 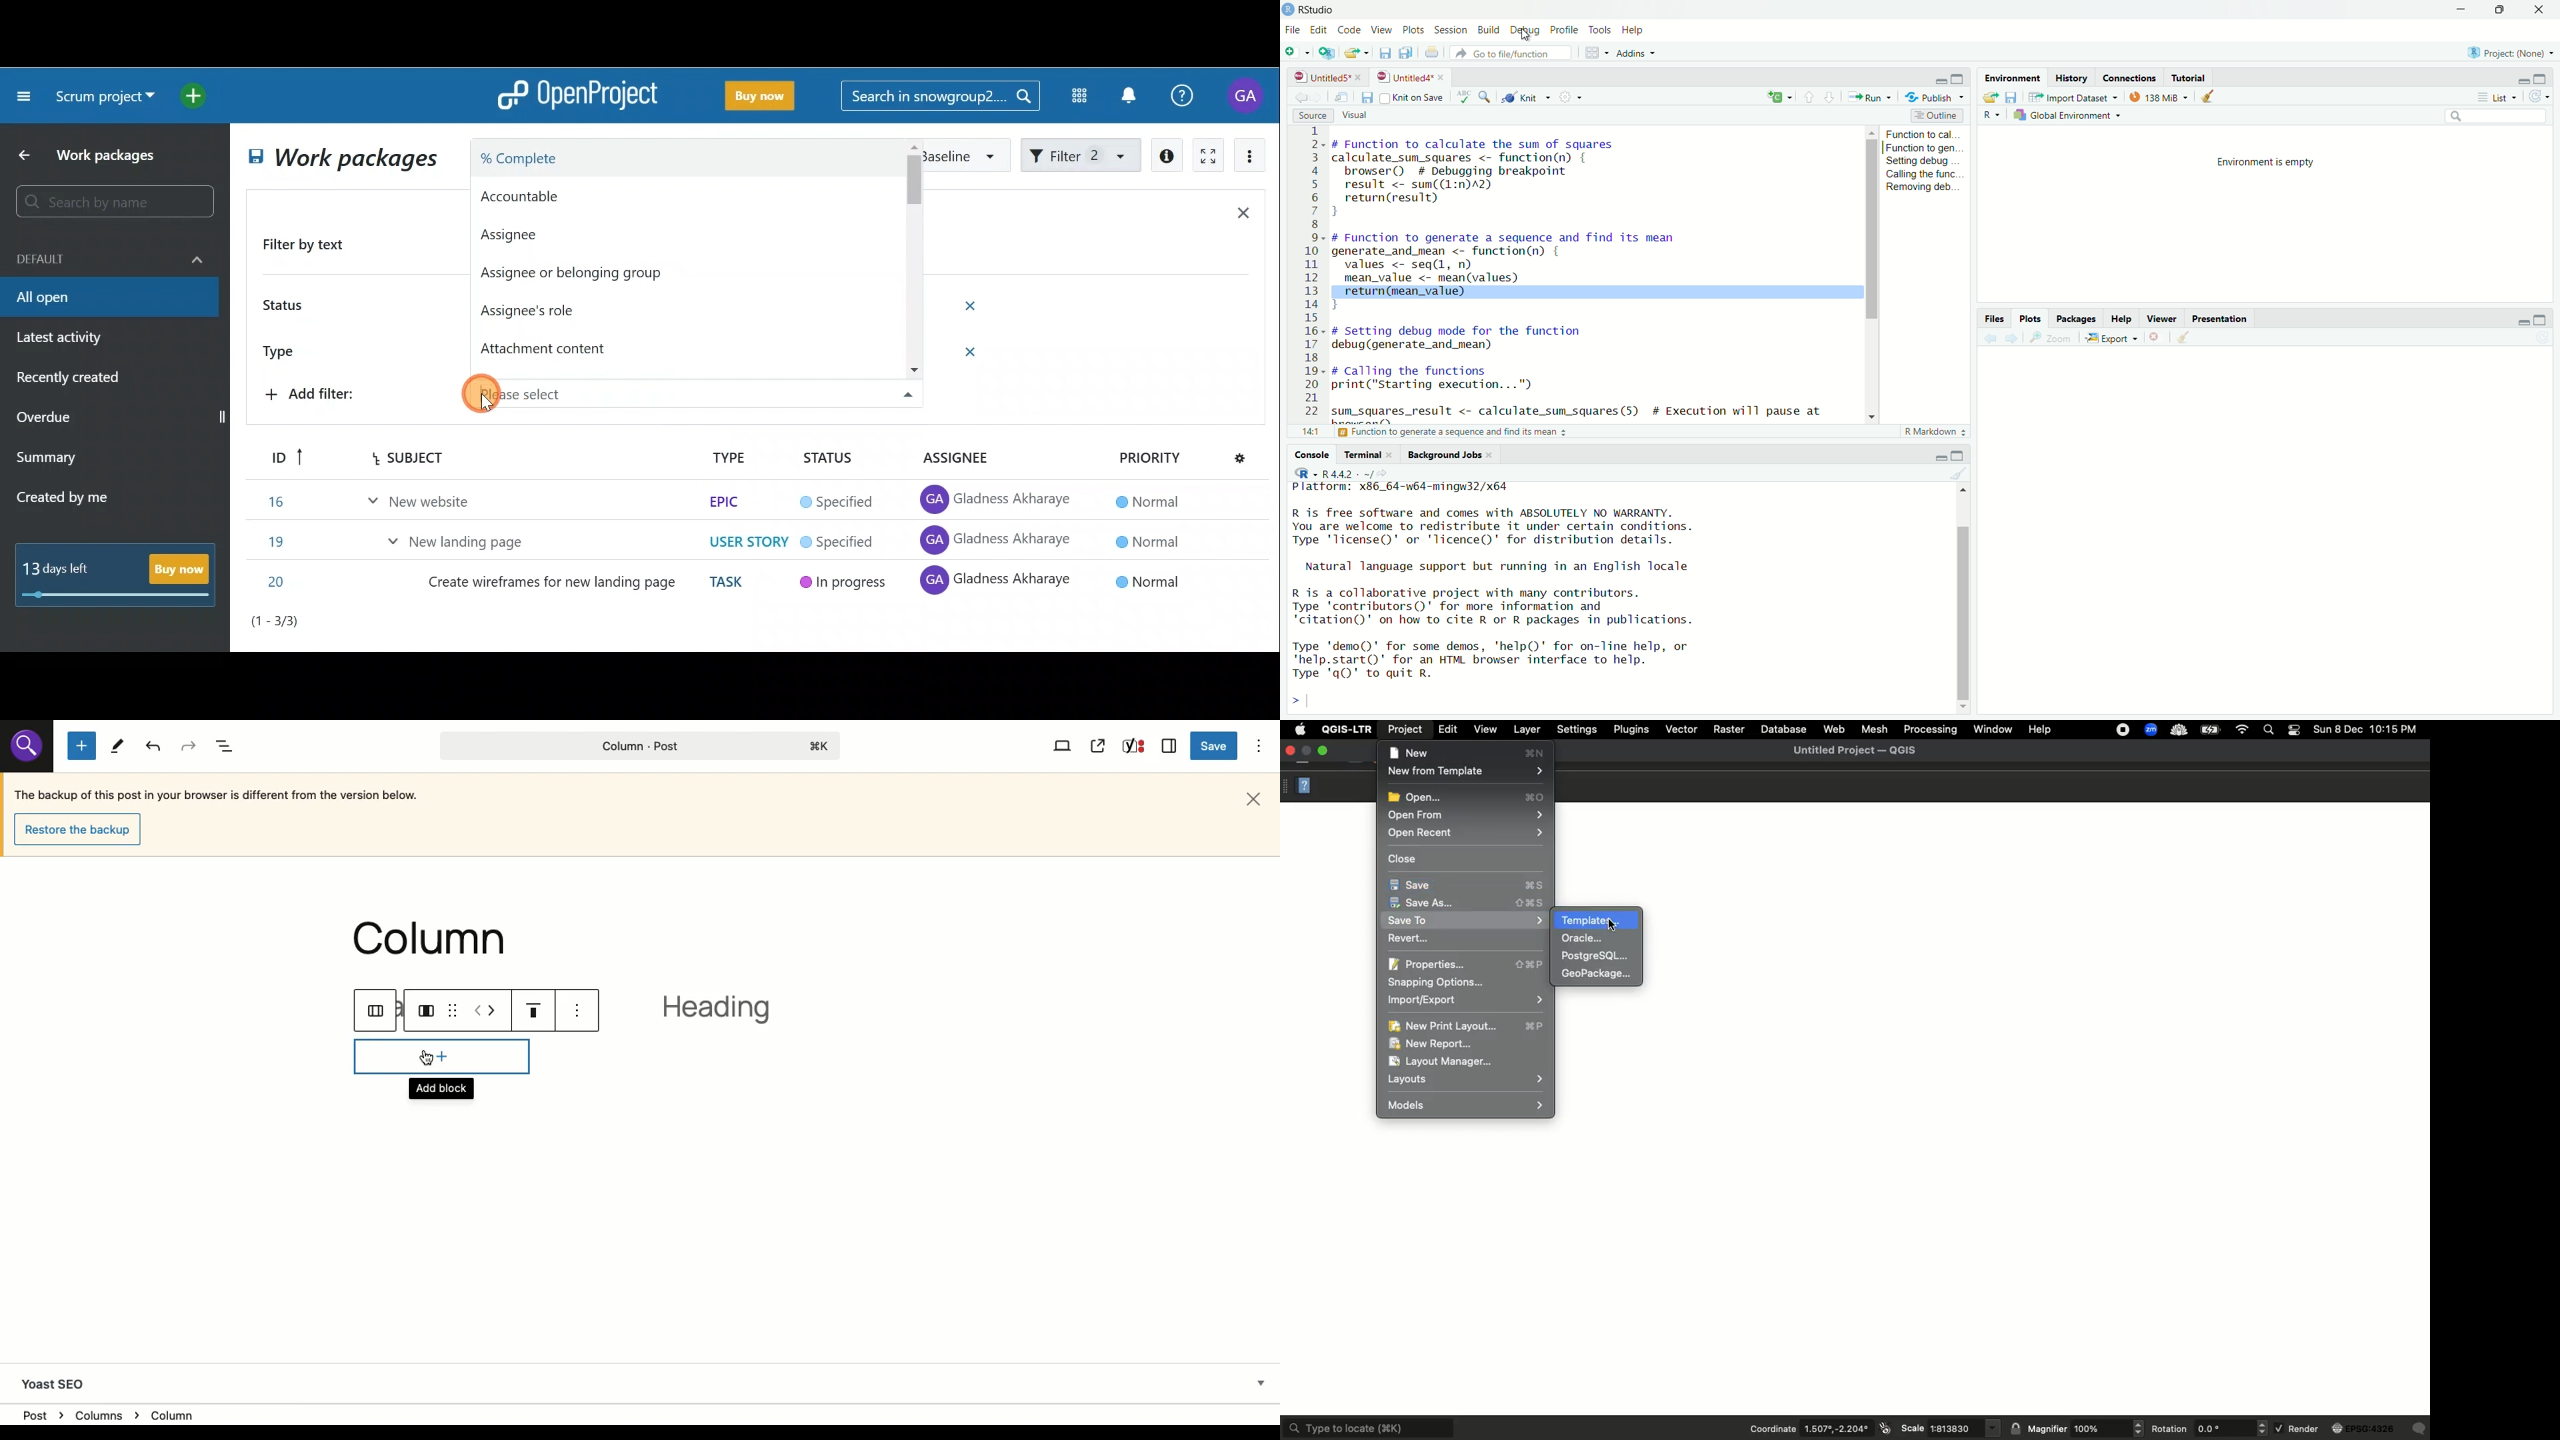 What do you see at coordinates (1495, 565) in the screenshot?
I see `Natural language support but running in an English locale` at bounding box center [1495, 565].